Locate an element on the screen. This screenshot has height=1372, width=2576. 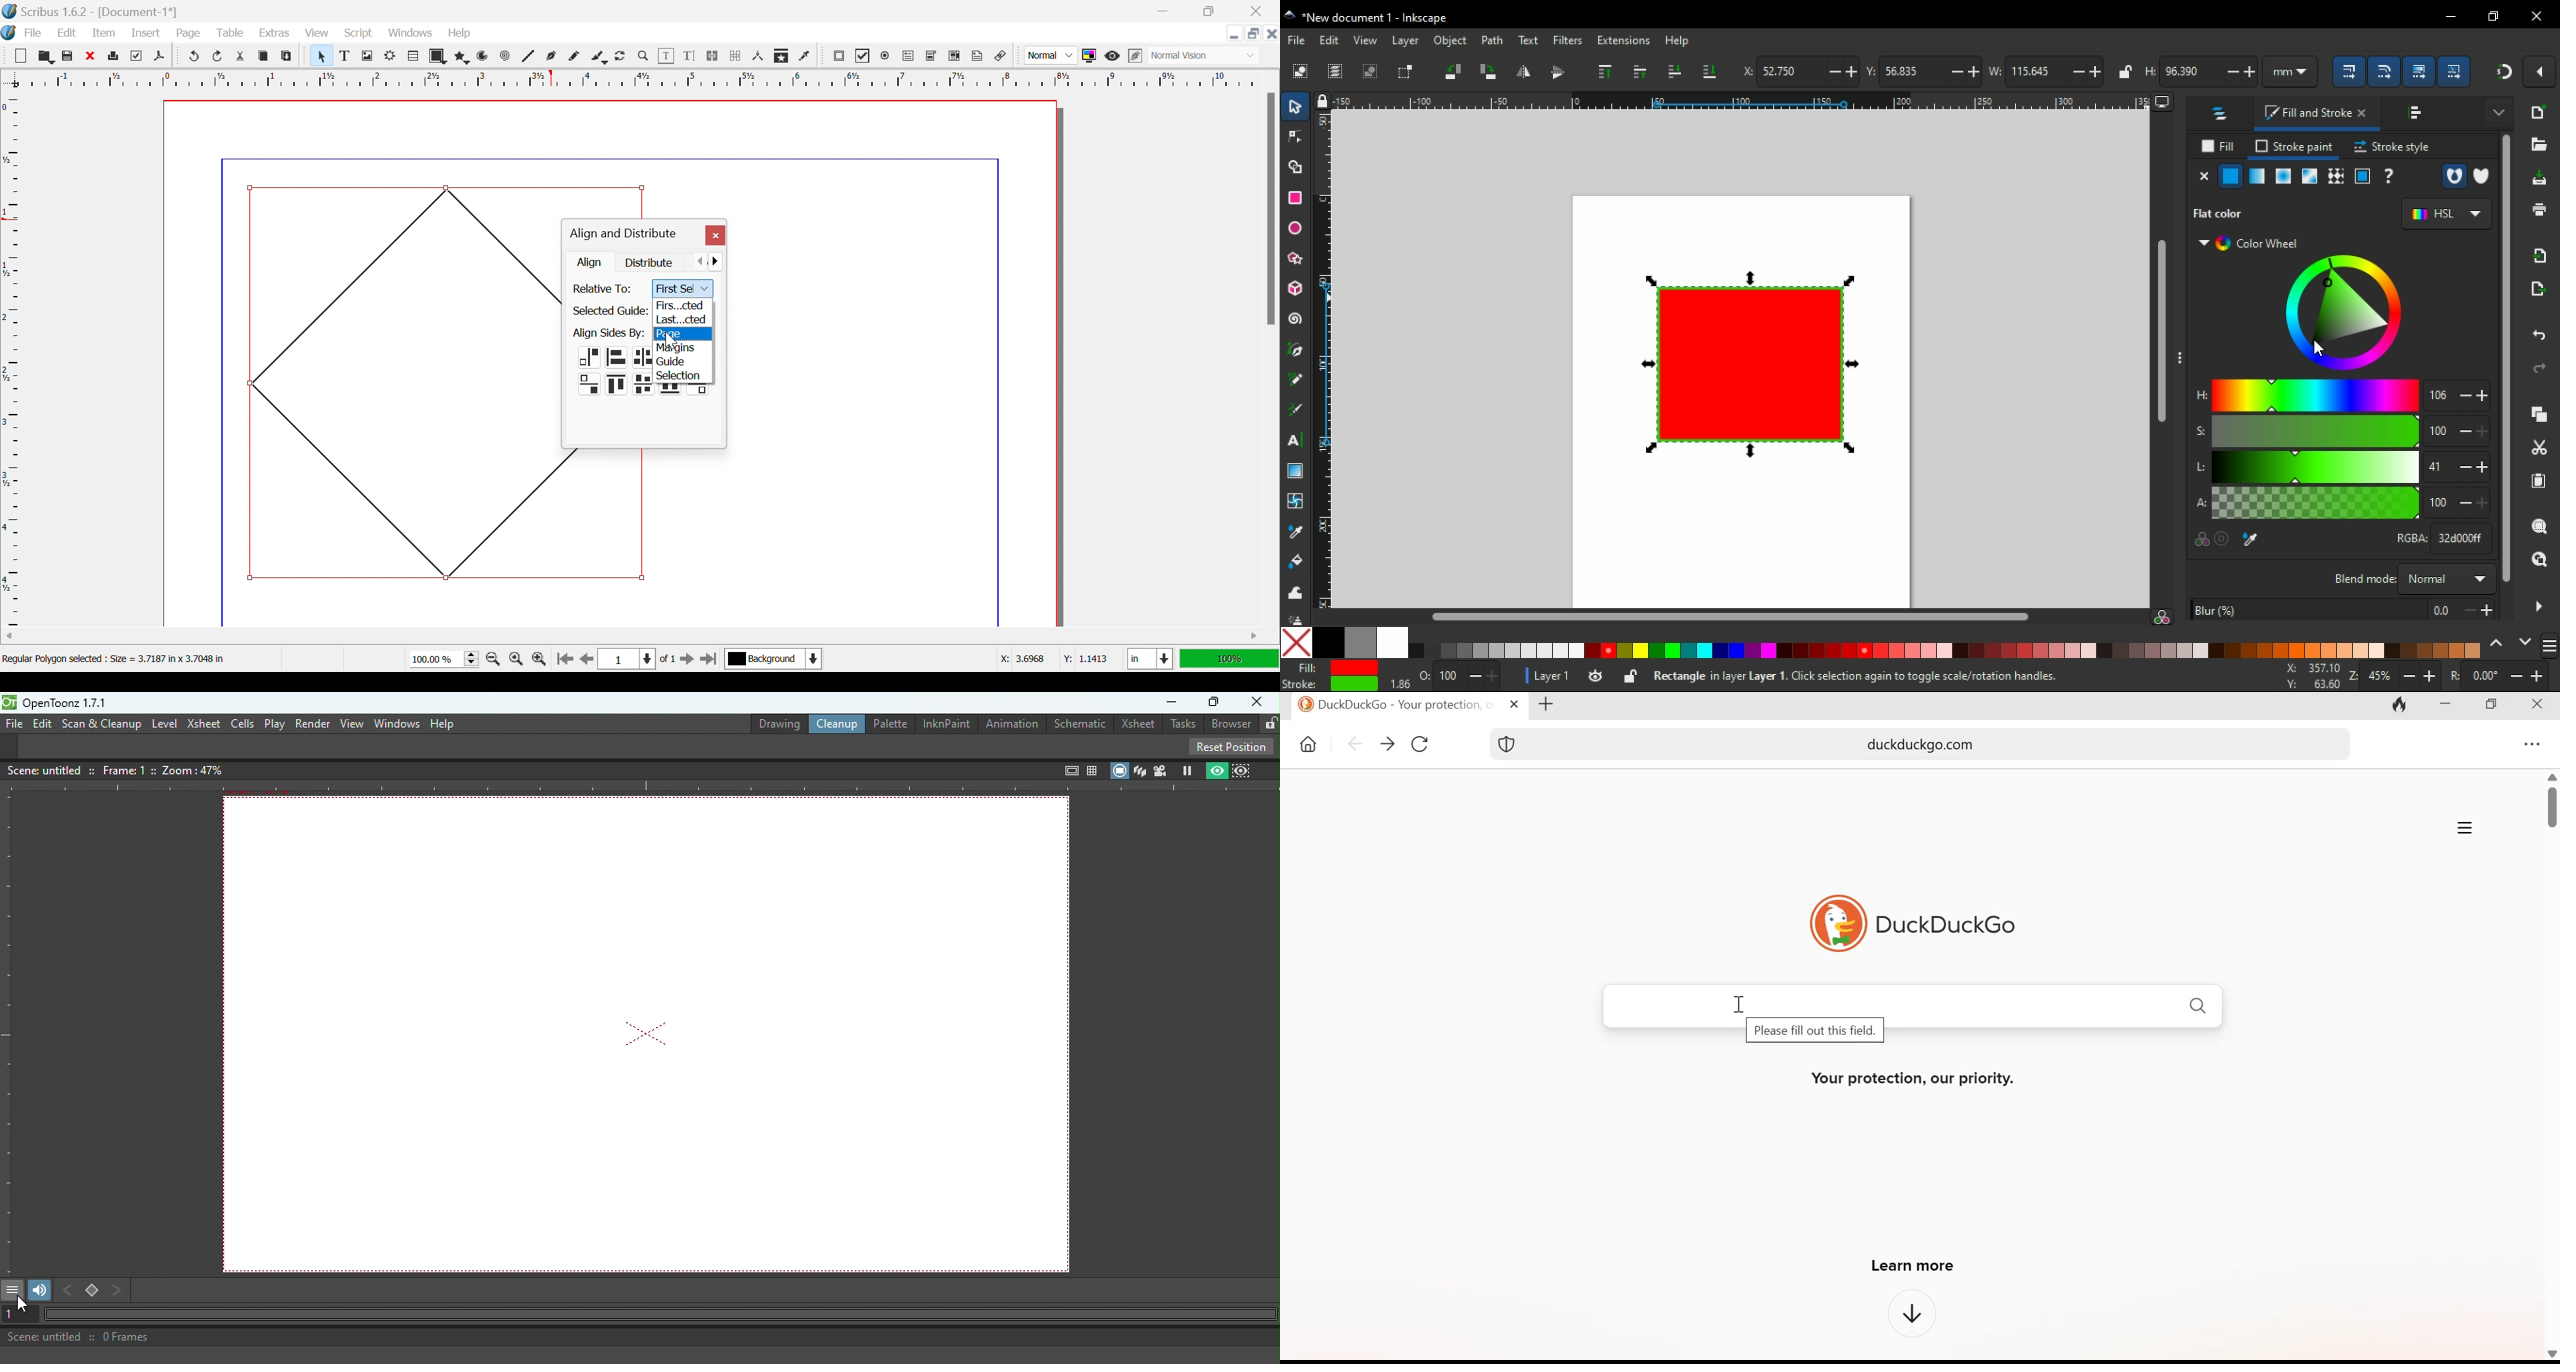
raise to top is located at coordinates (1603, 72).